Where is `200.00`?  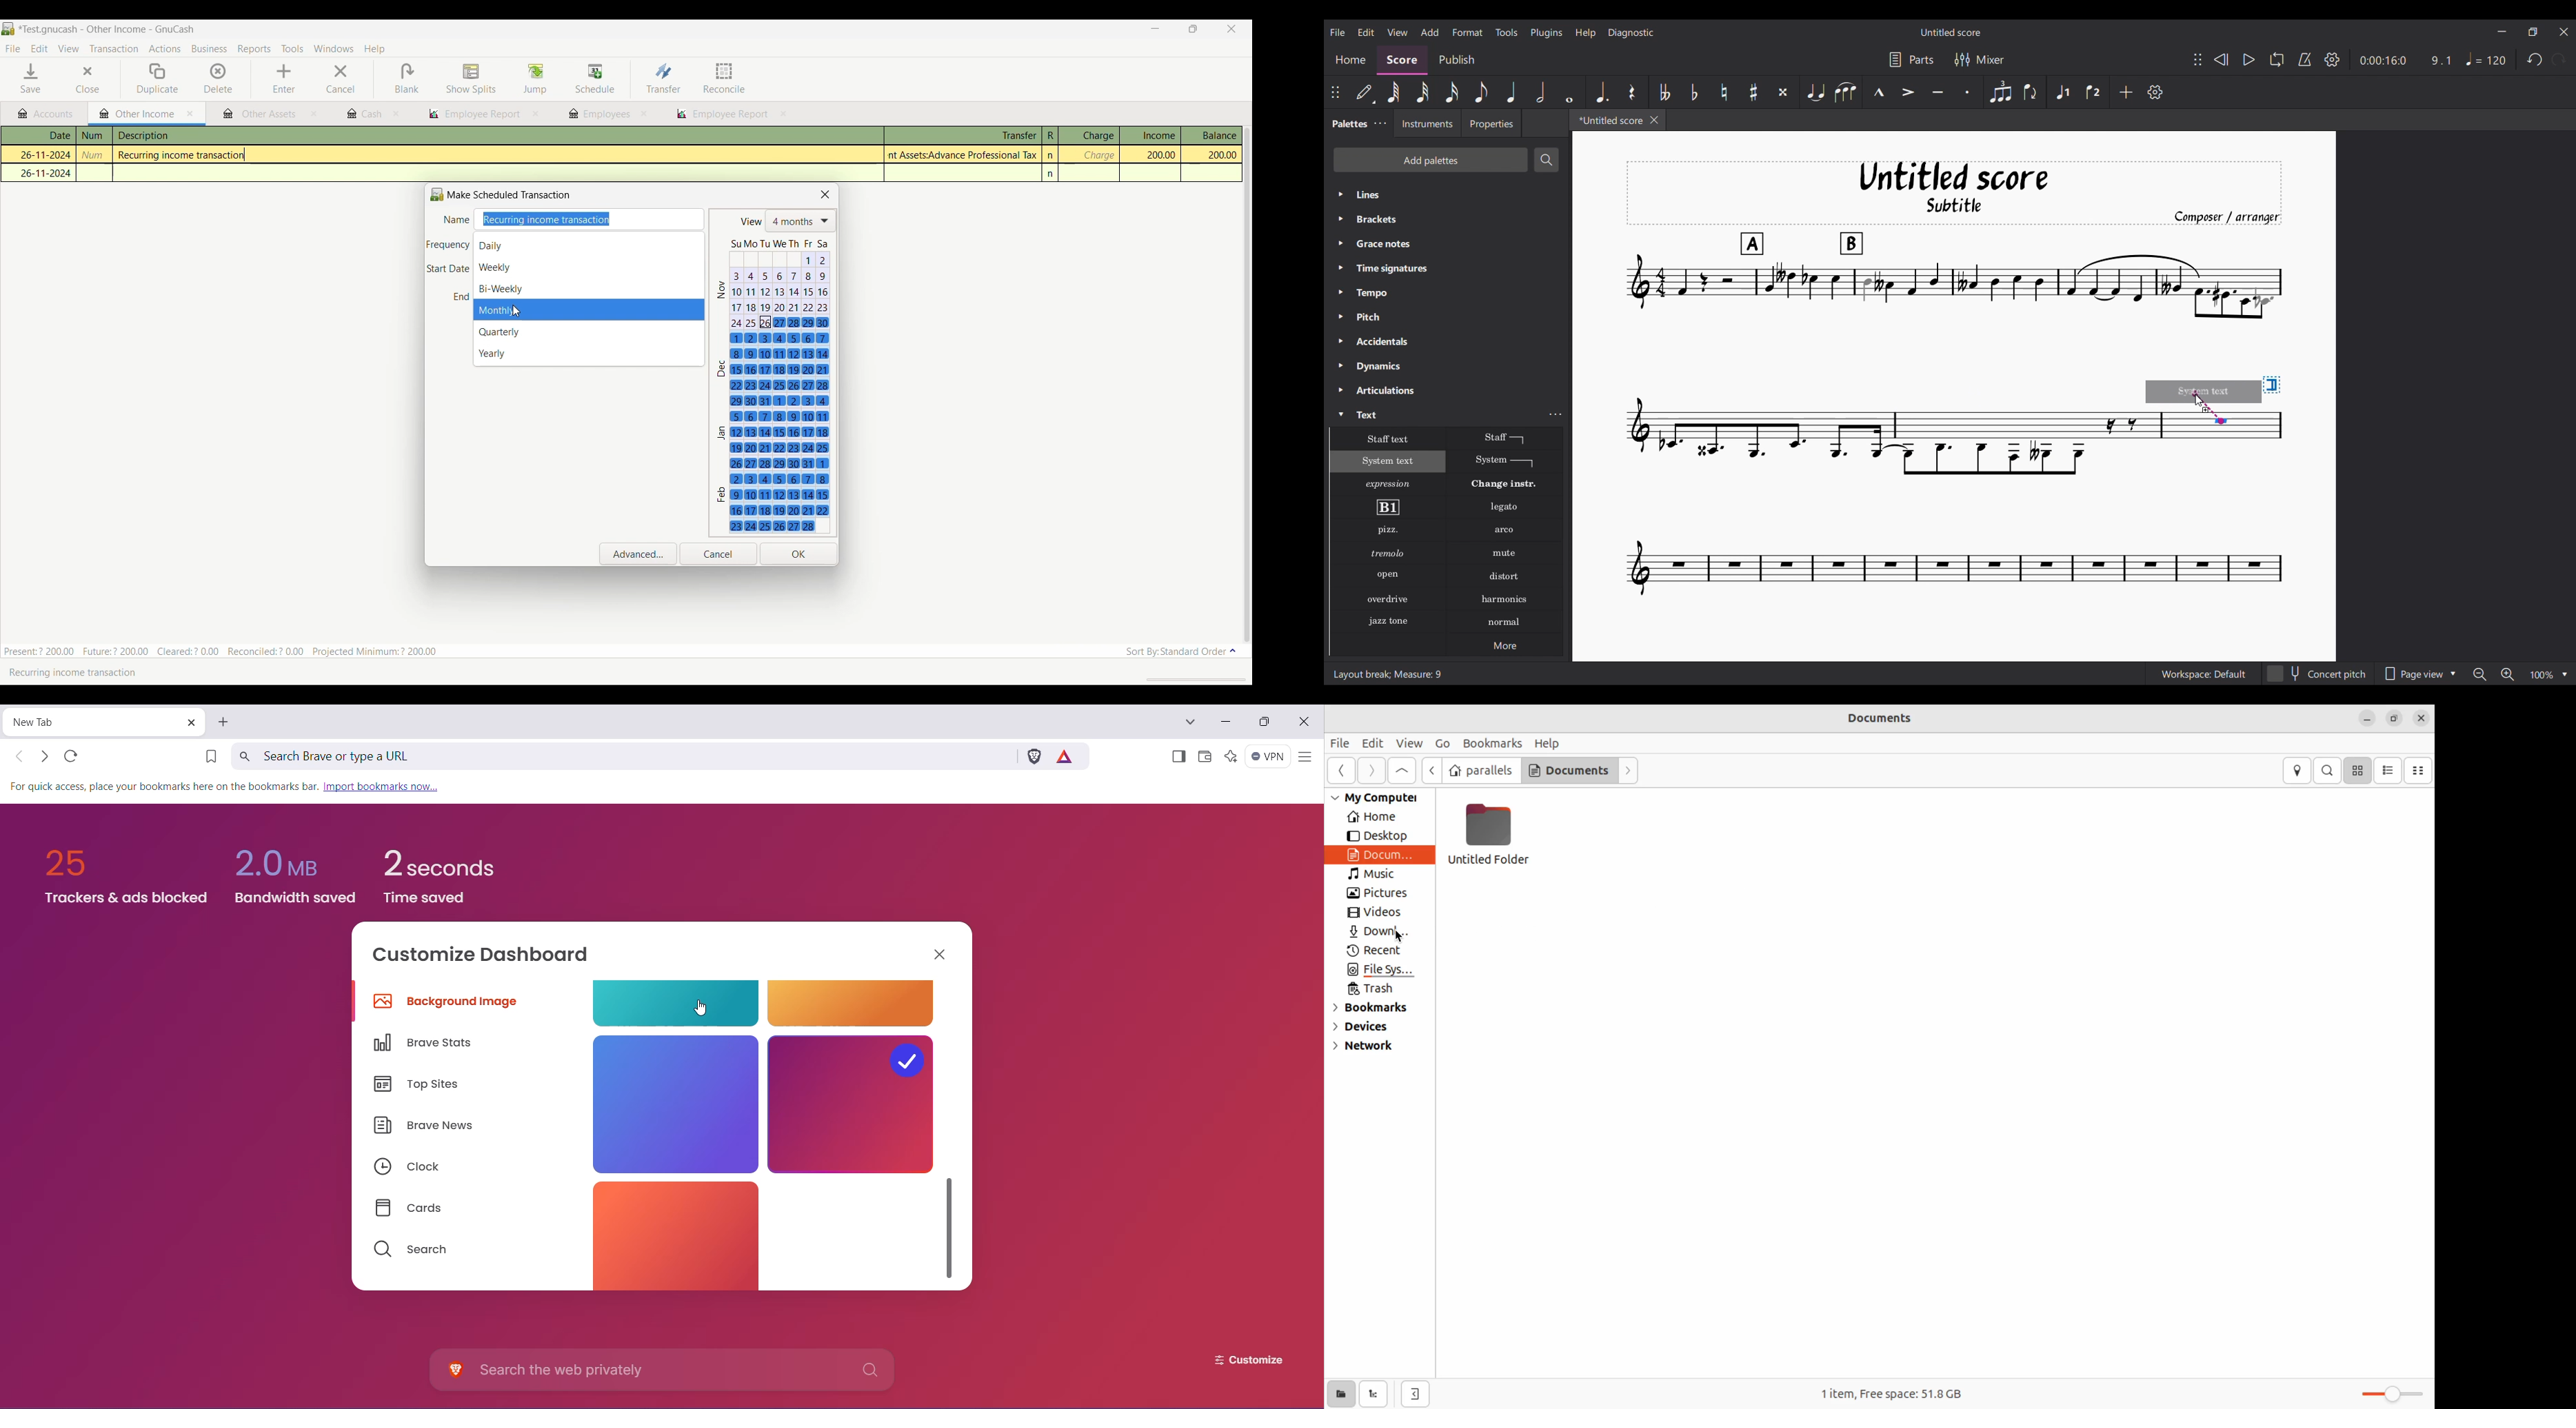
200.00 is located at coordinates (1155, 155).